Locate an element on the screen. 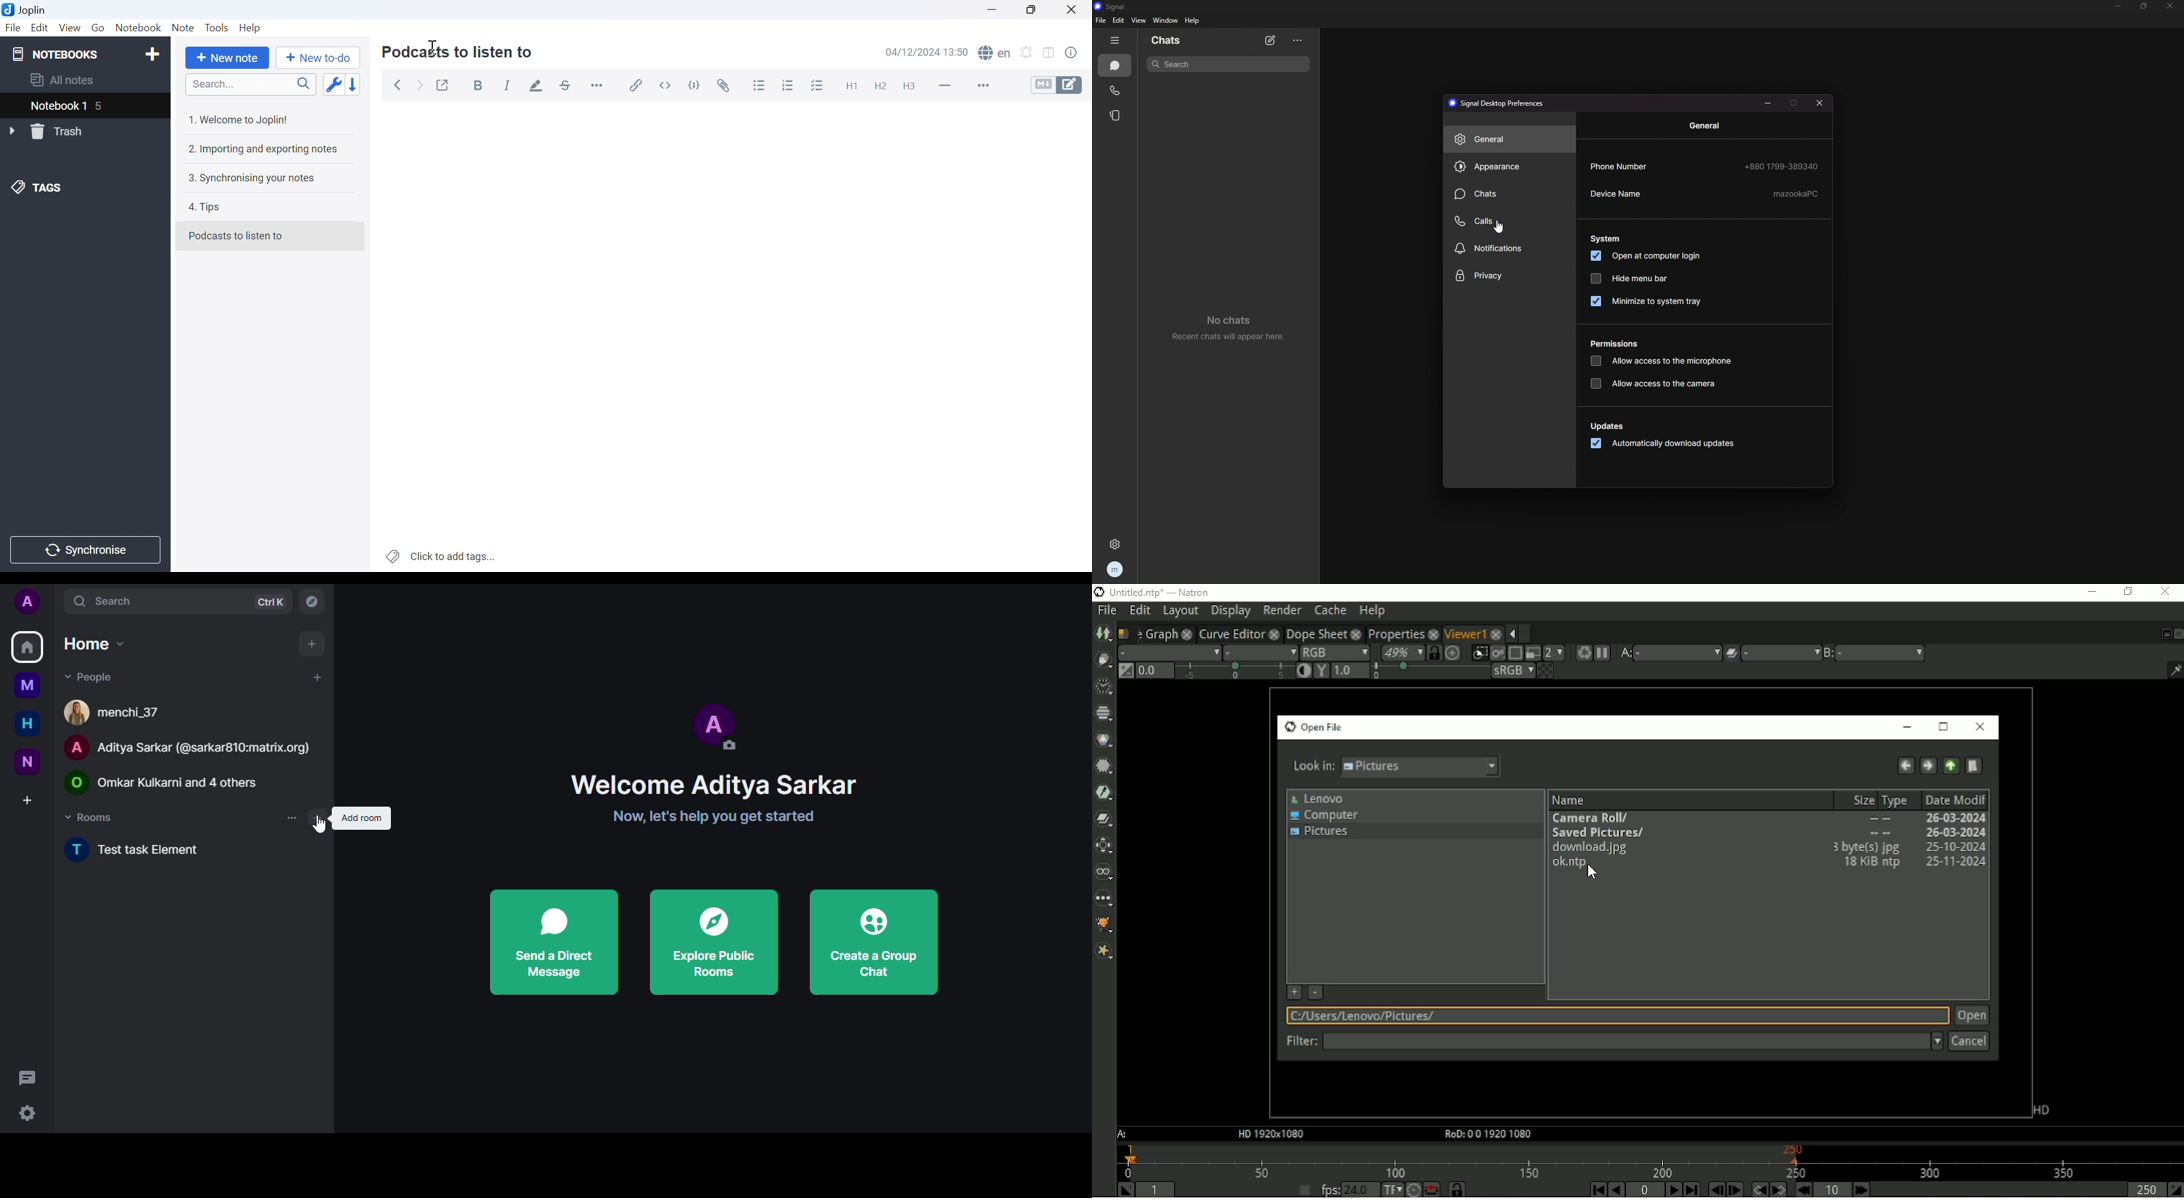  selection bar is located at coordinates (1429, 671).